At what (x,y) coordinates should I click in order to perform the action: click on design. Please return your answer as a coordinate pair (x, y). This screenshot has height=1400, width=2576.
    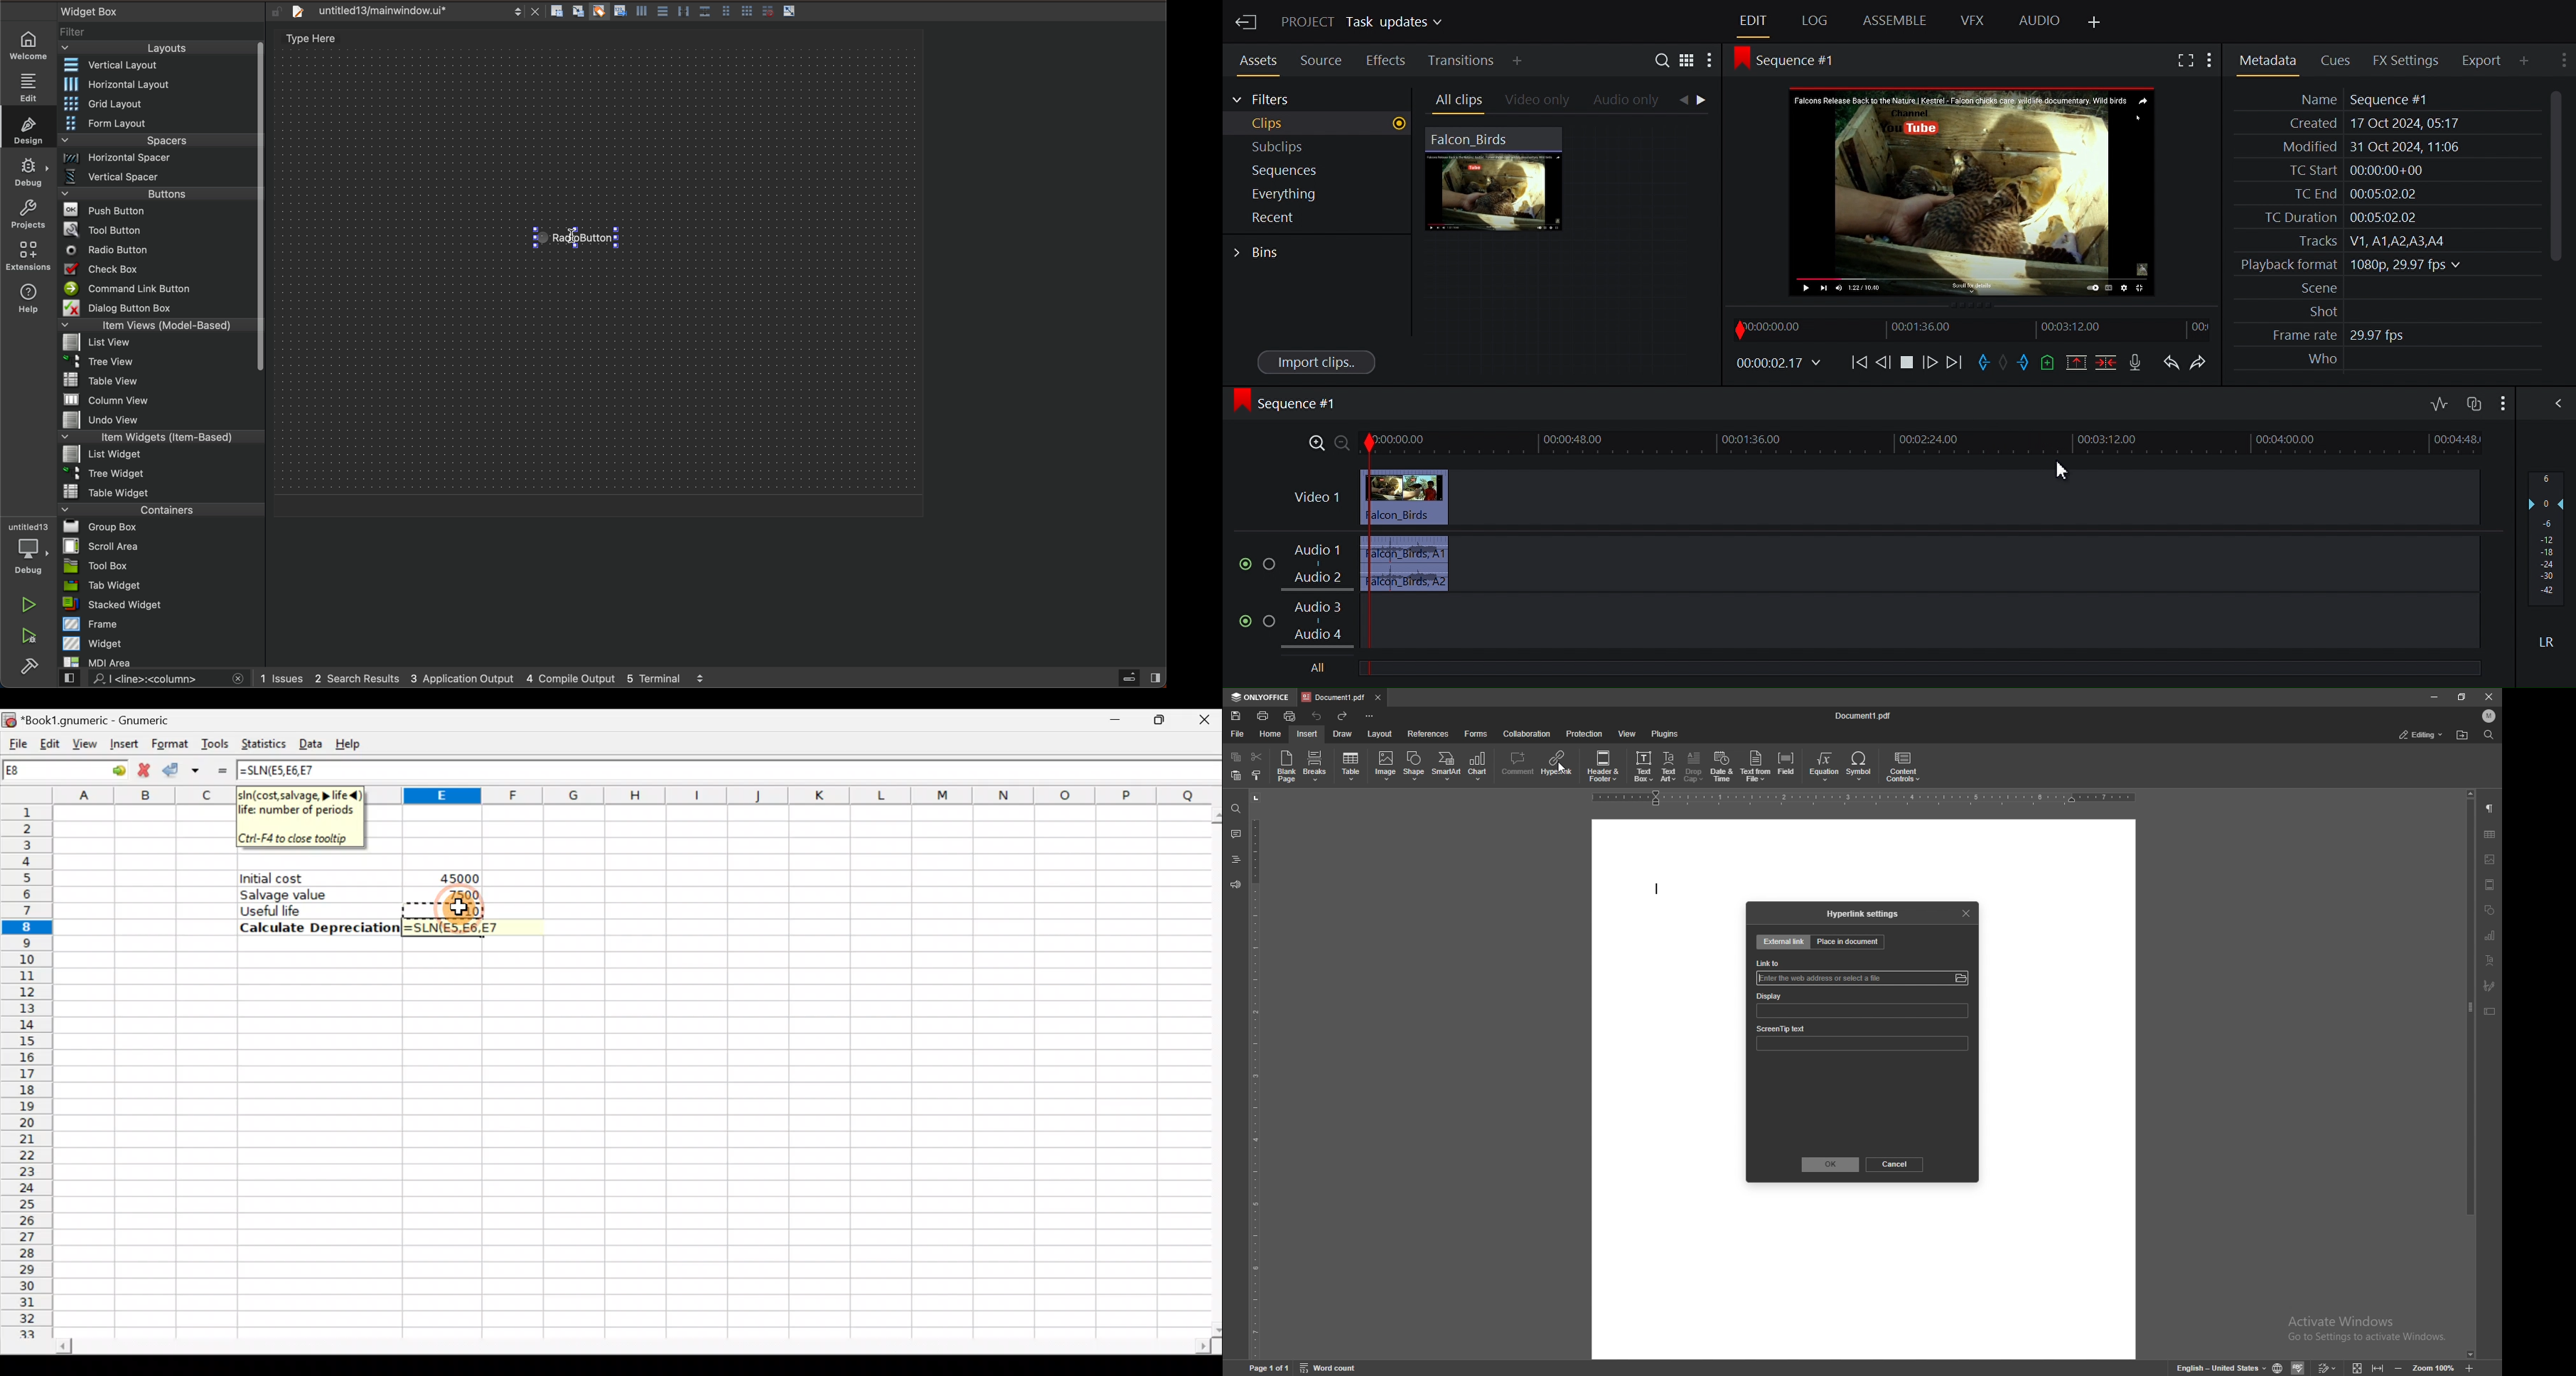
    Looking at the image, I should click on (26, 127).